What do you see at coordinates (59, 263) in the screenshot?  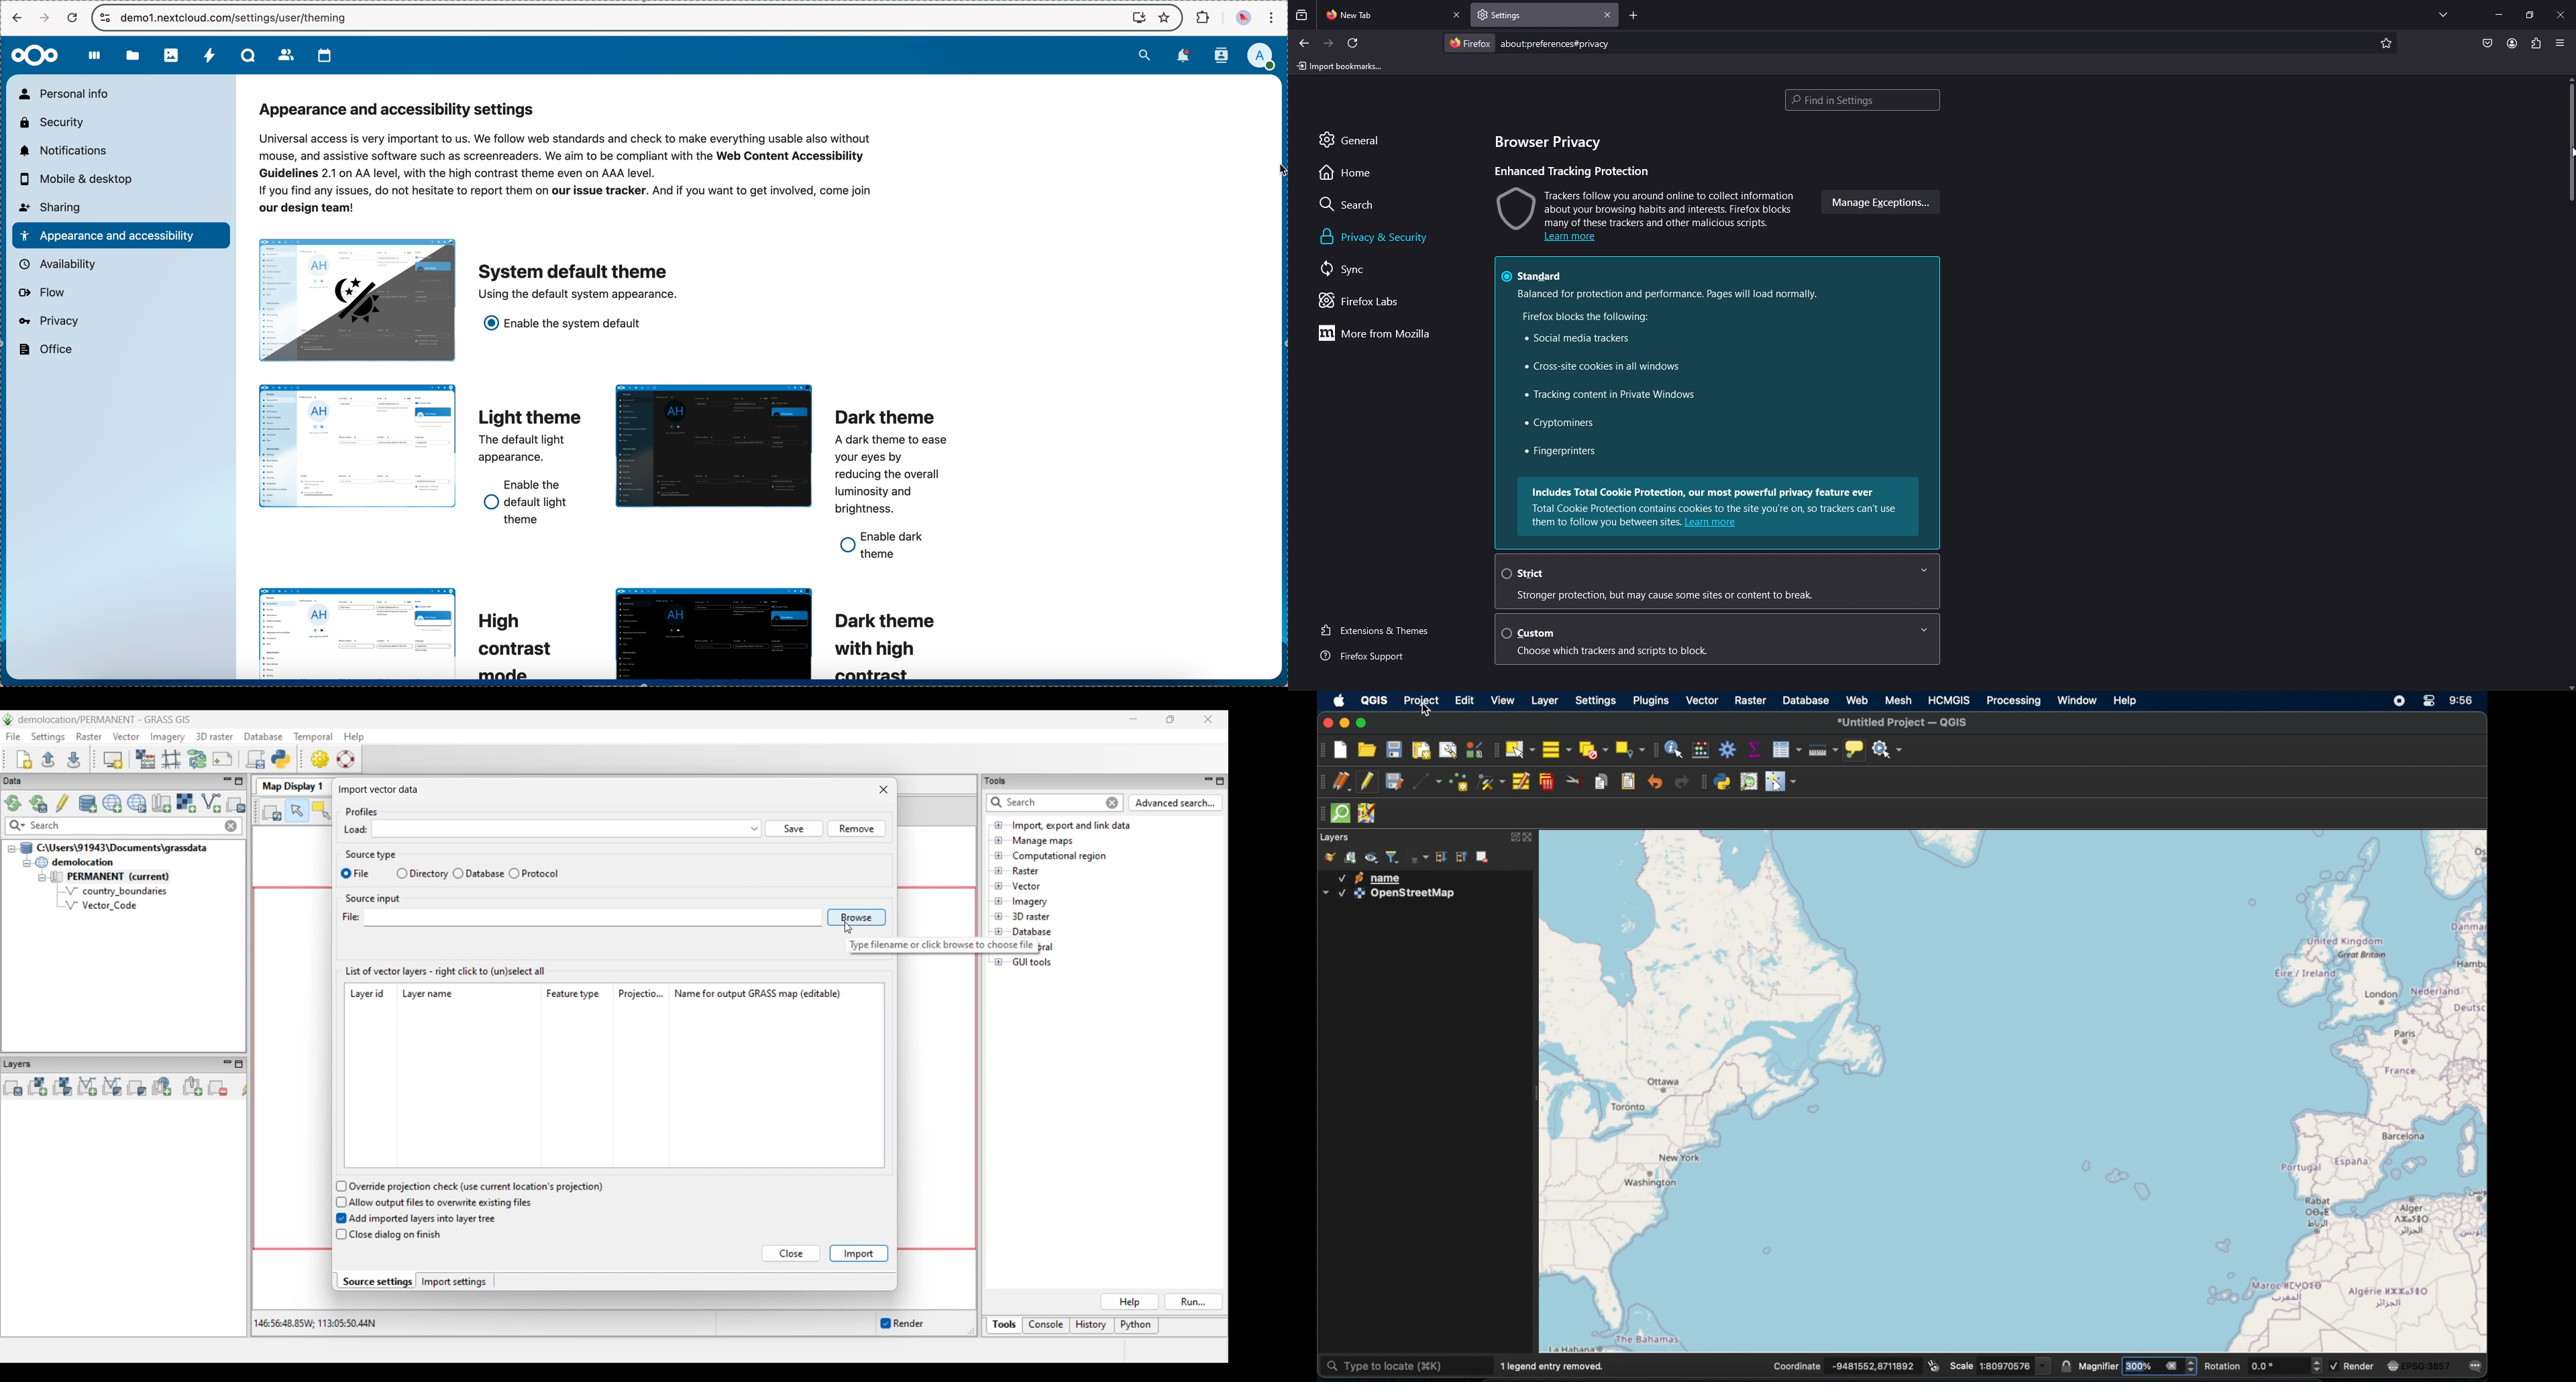 I see `availability` at bounding box center [59, 263].